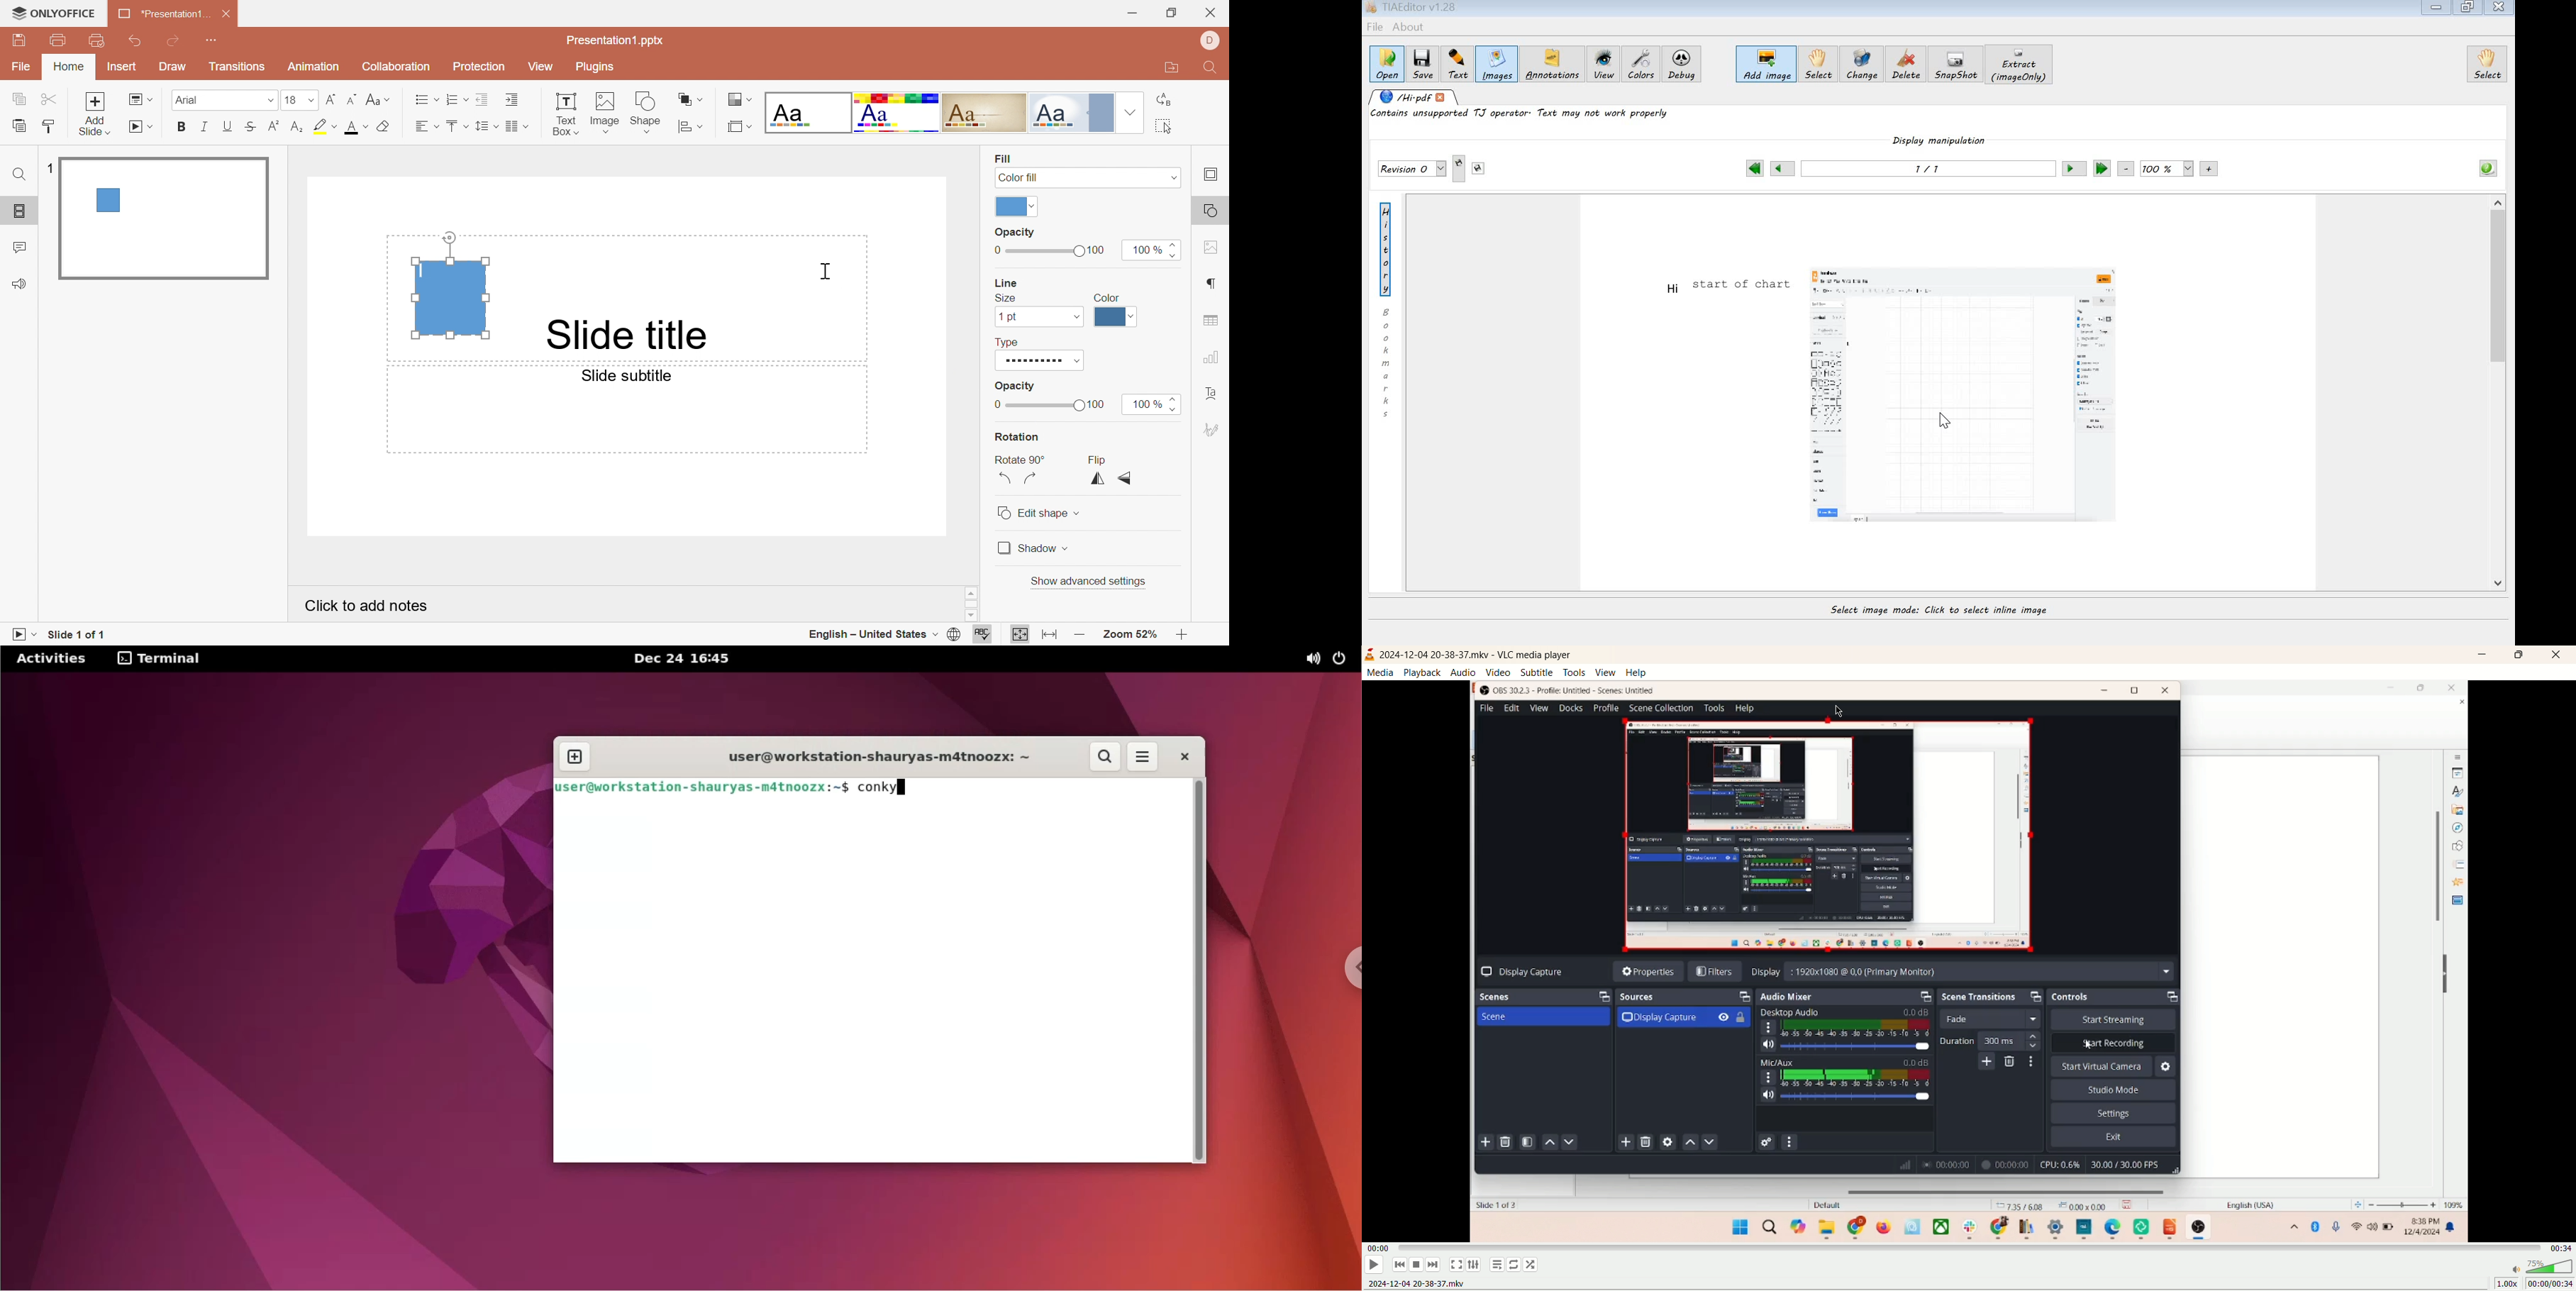  I want to click on view, so click(1605, 672).